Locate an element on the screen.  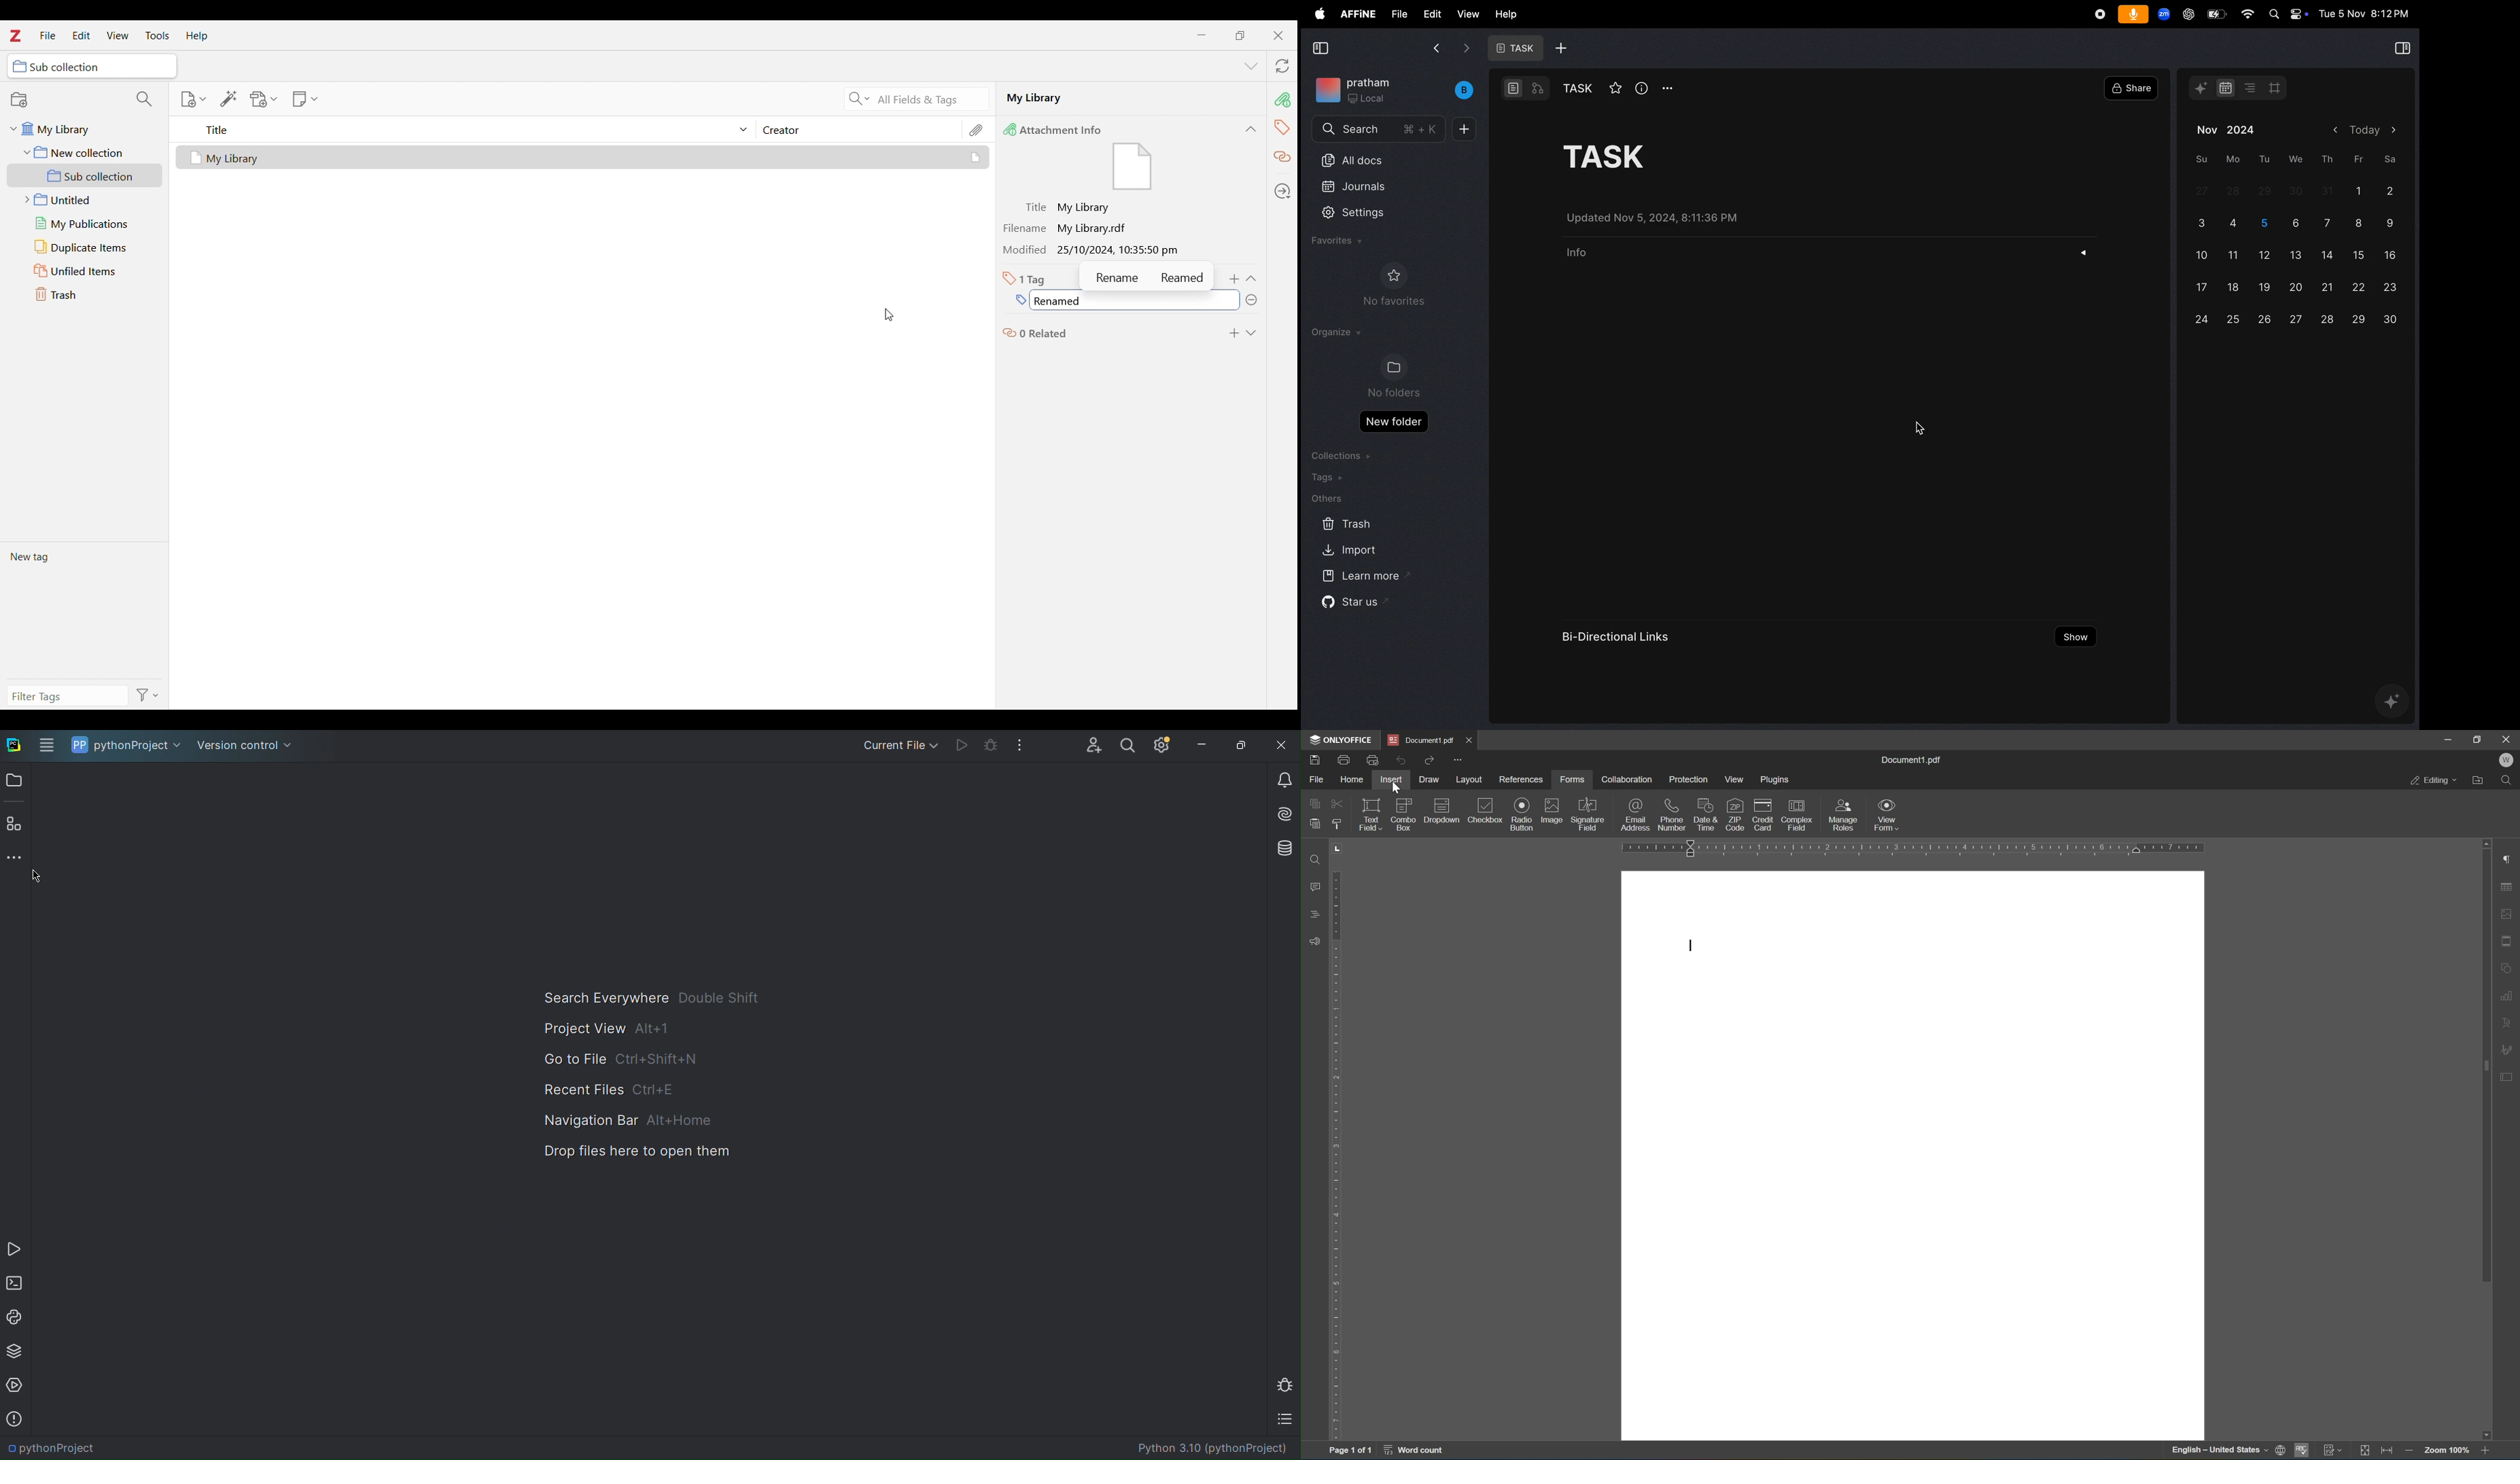
forms is located at coordinates (1572, 779).